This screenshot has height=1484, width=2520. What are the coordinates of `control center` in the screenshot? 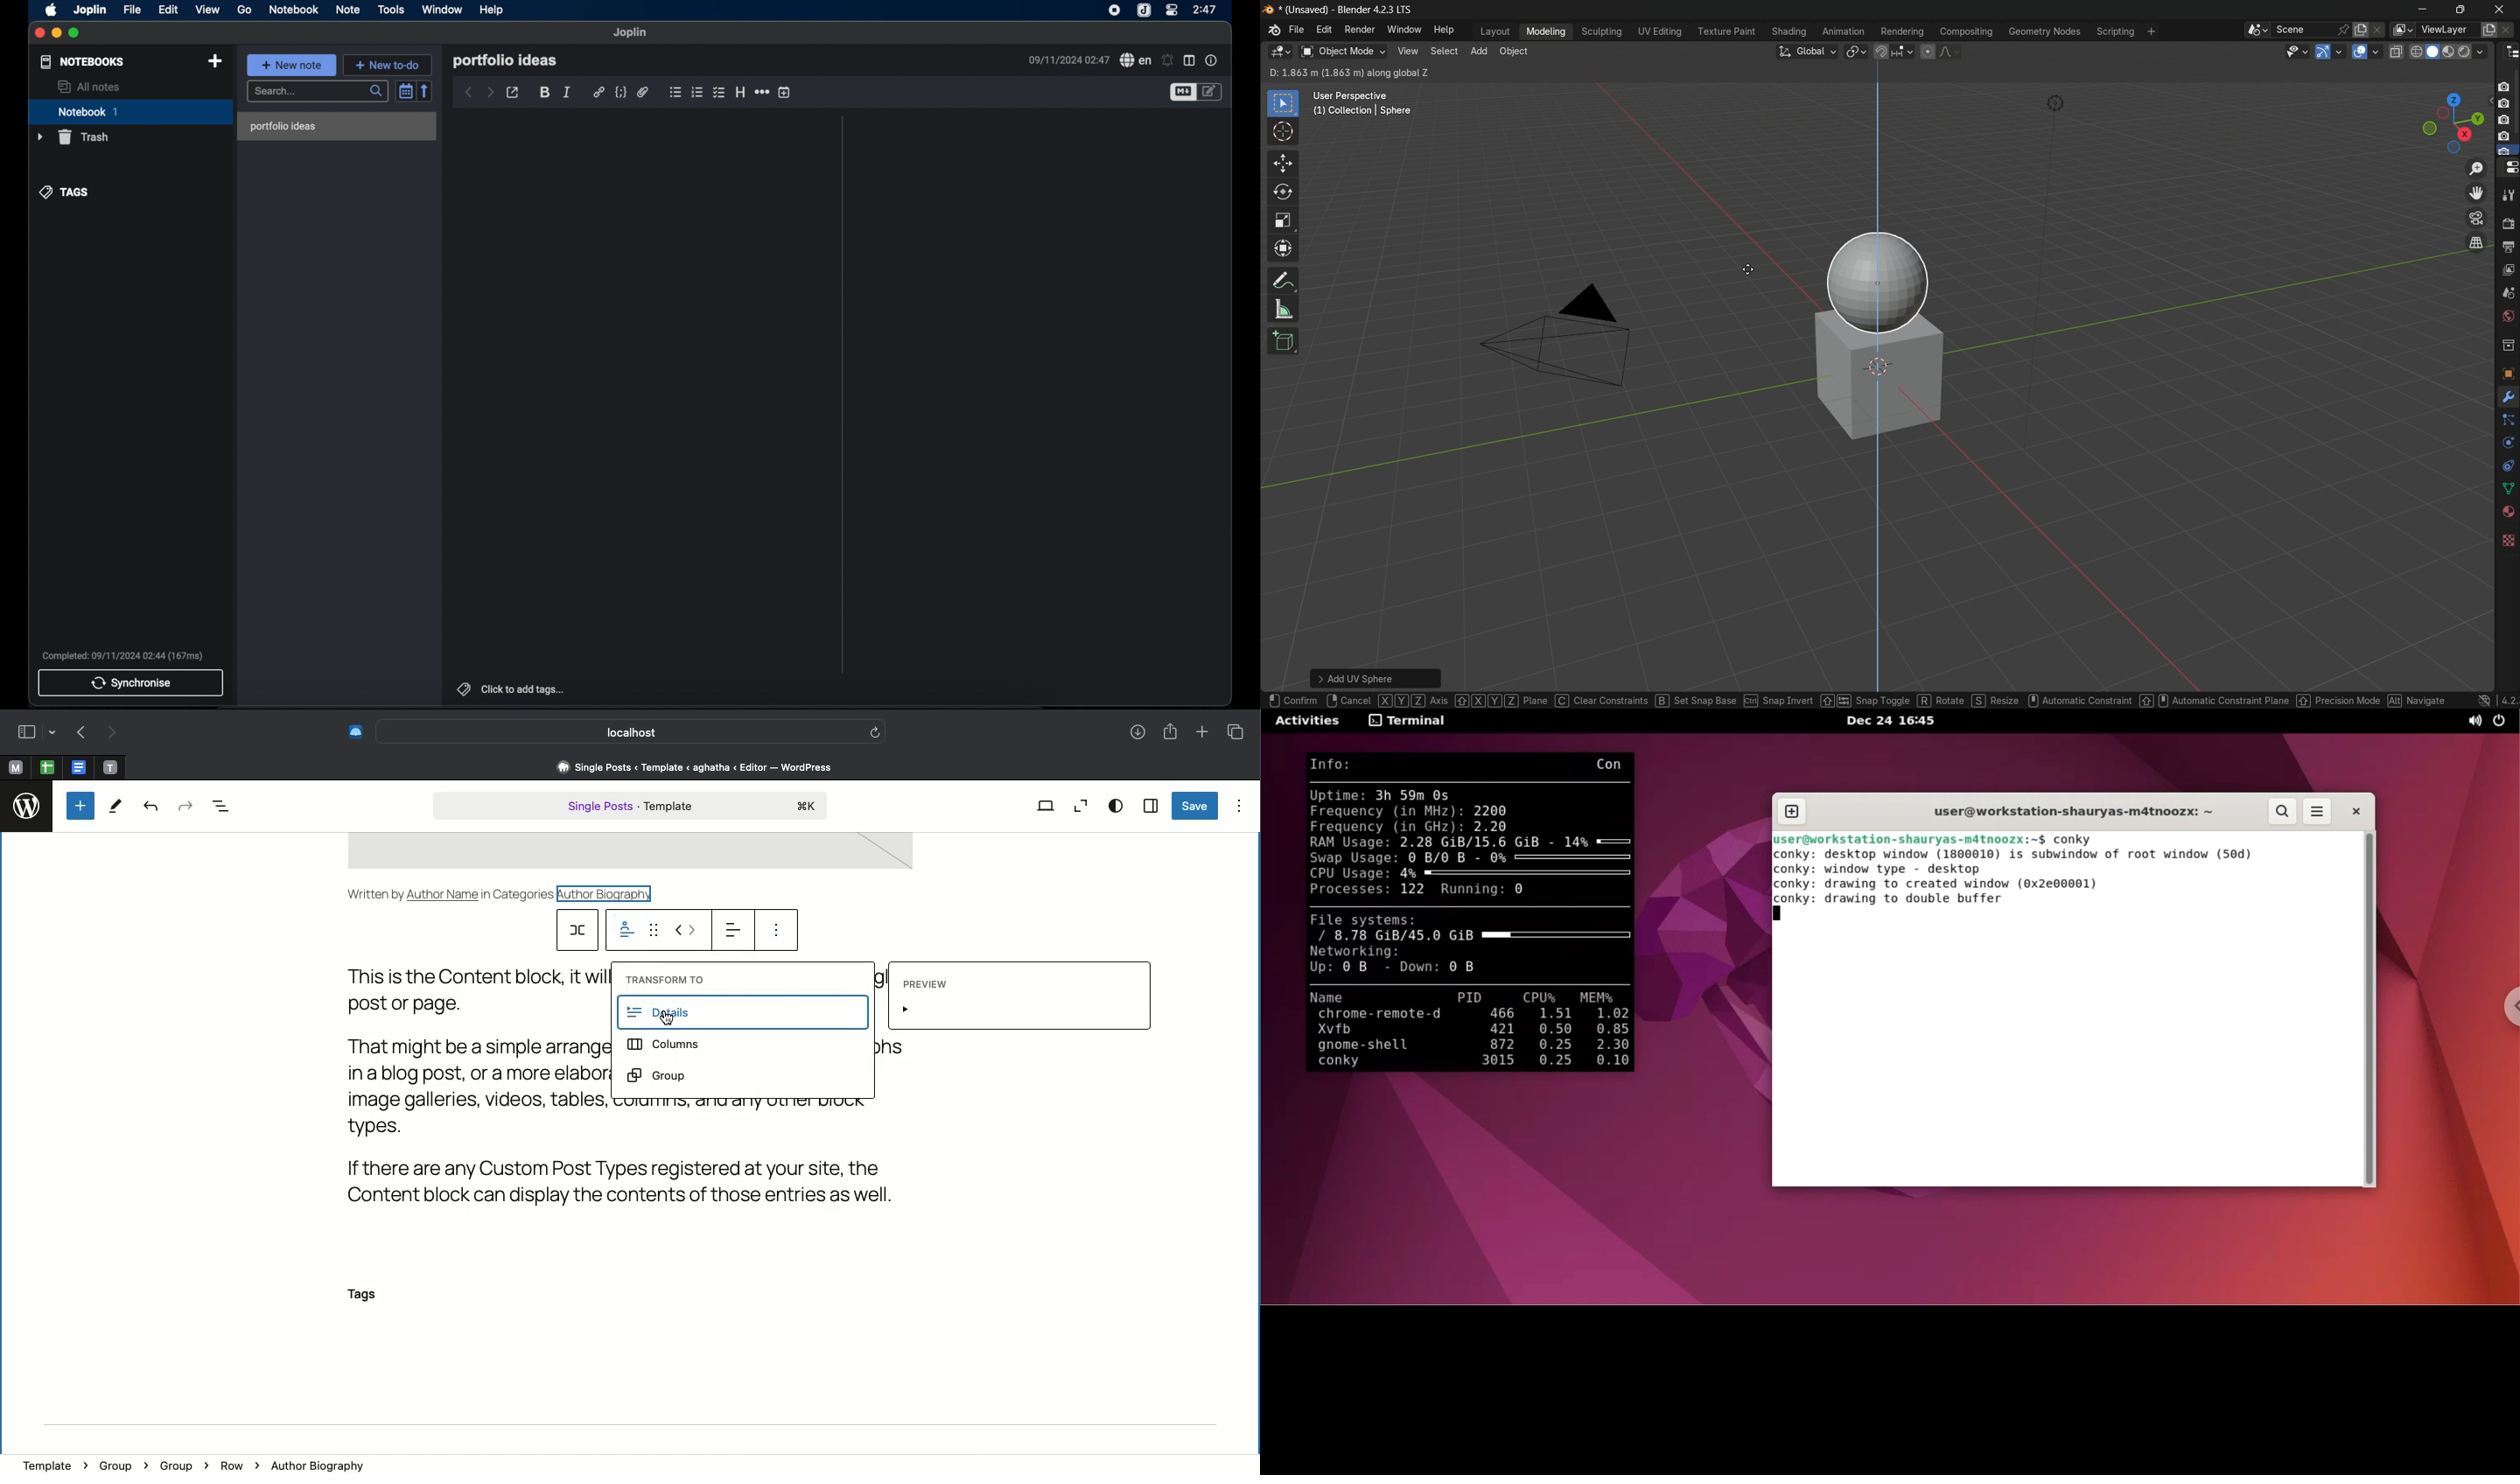 It's located at (1173, 10).